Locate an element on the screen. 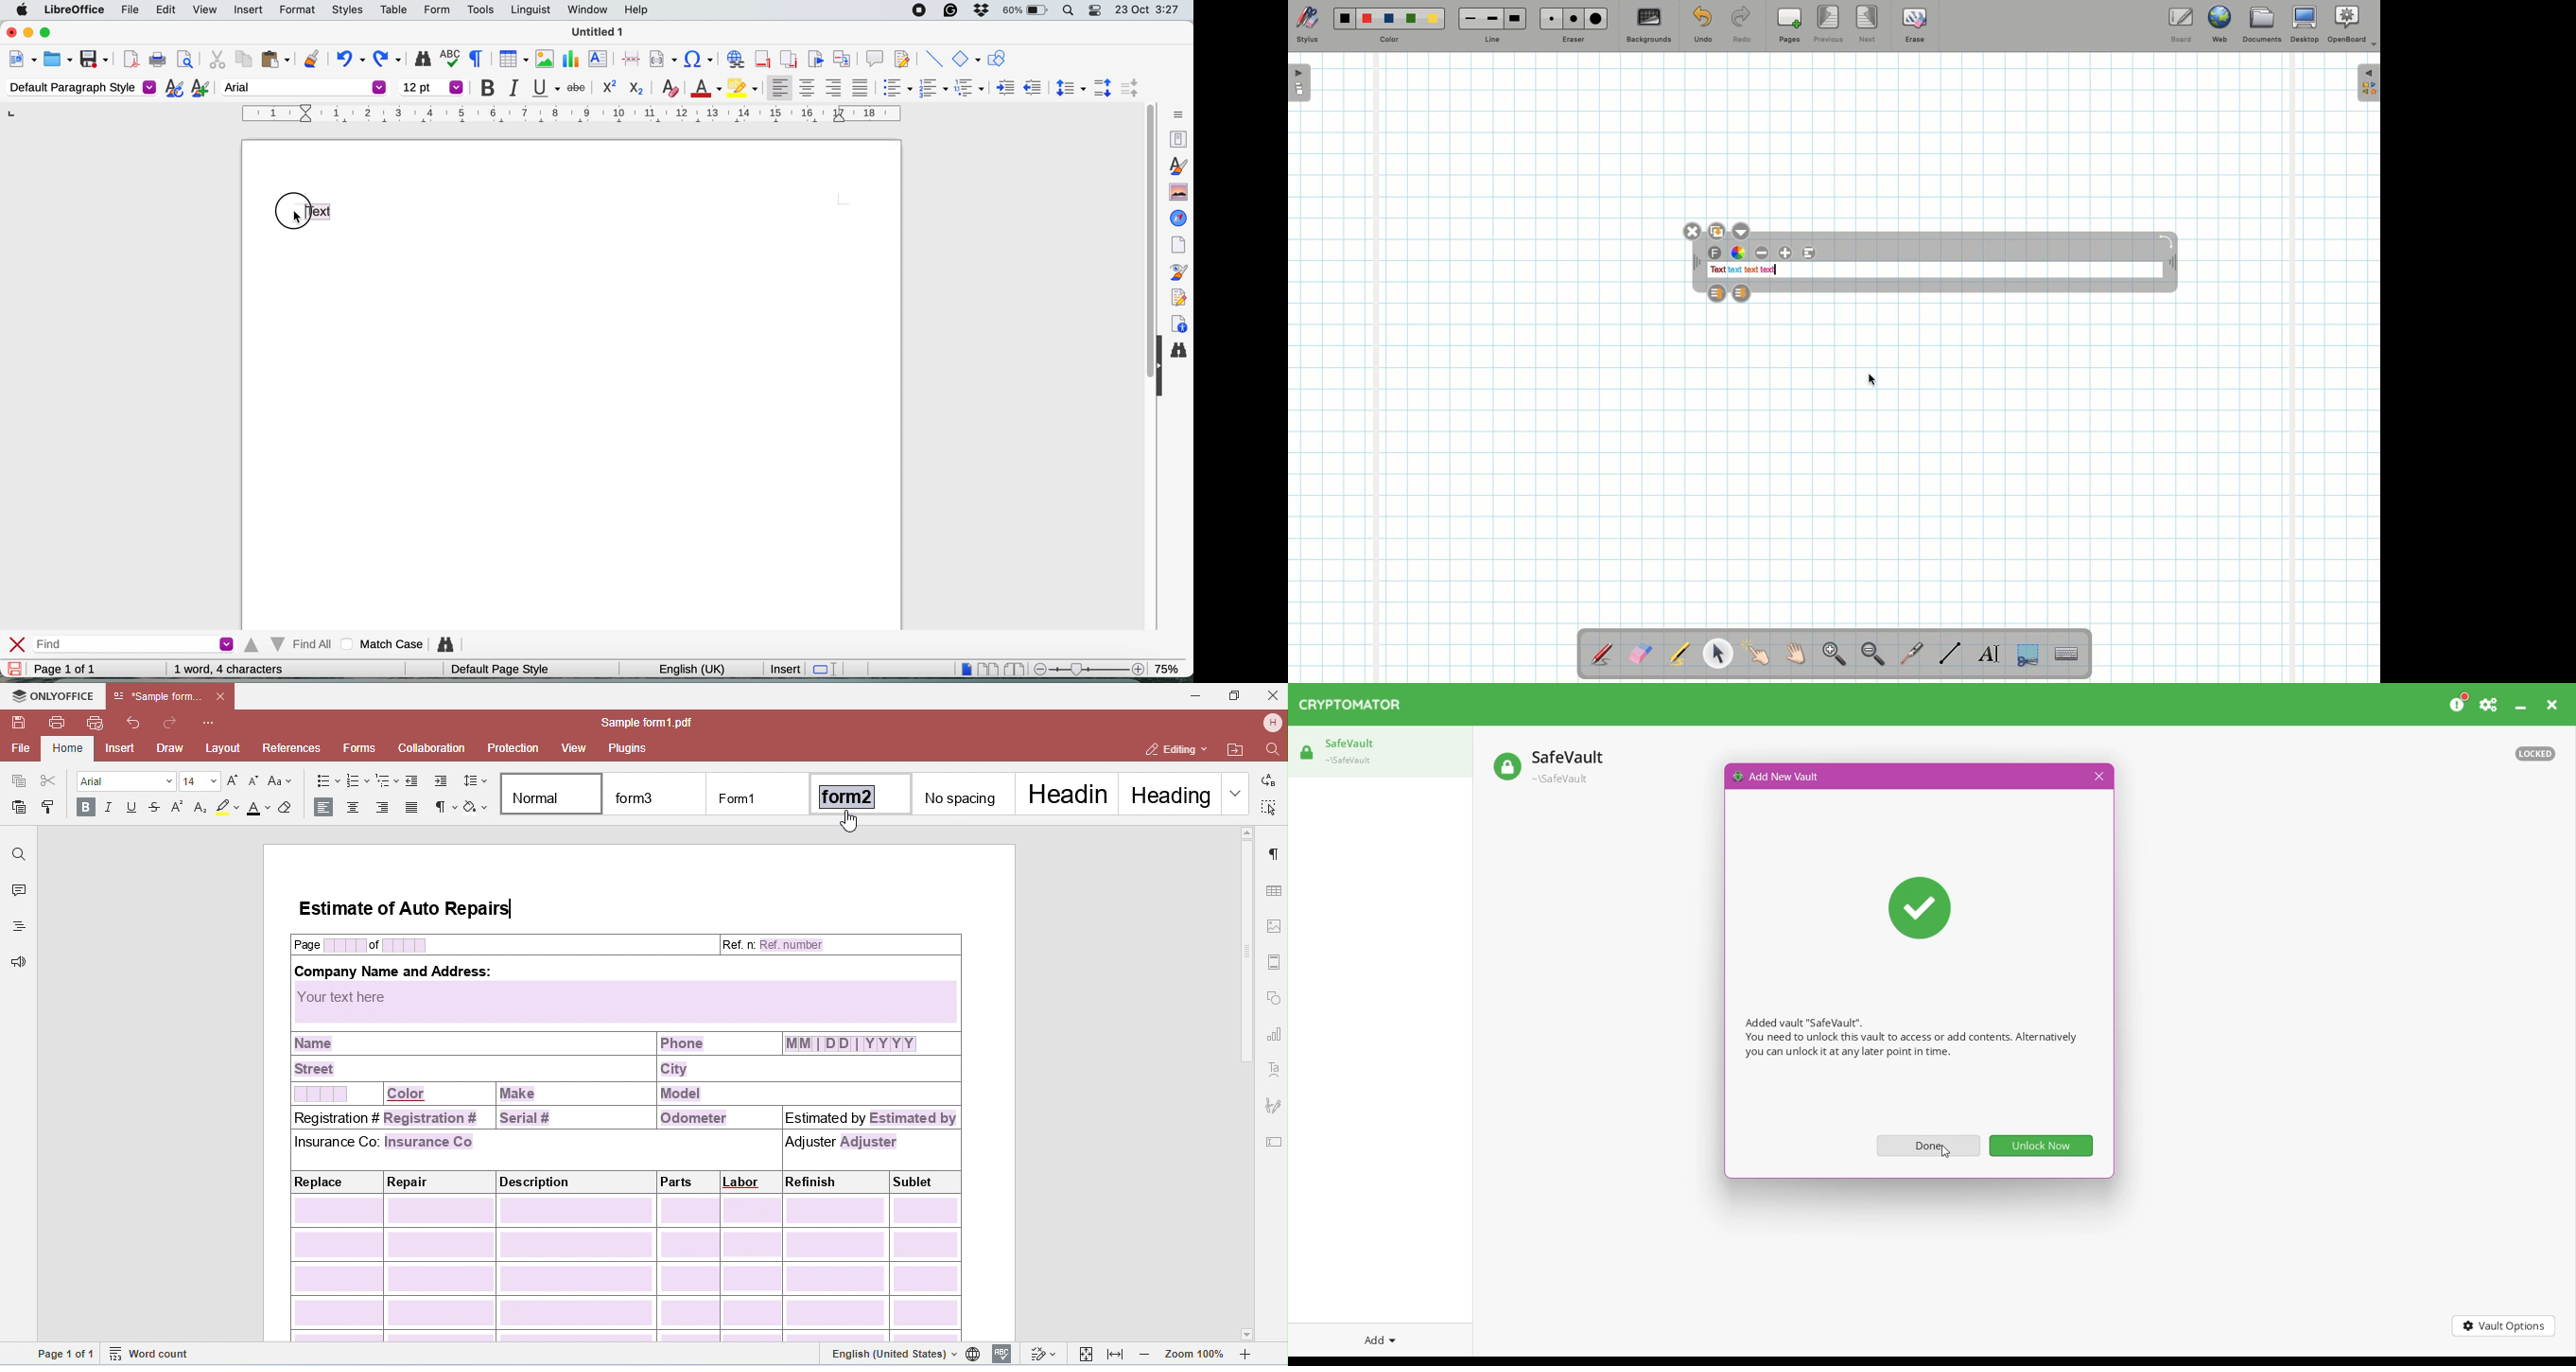  save is located at coordinates (94, 58).